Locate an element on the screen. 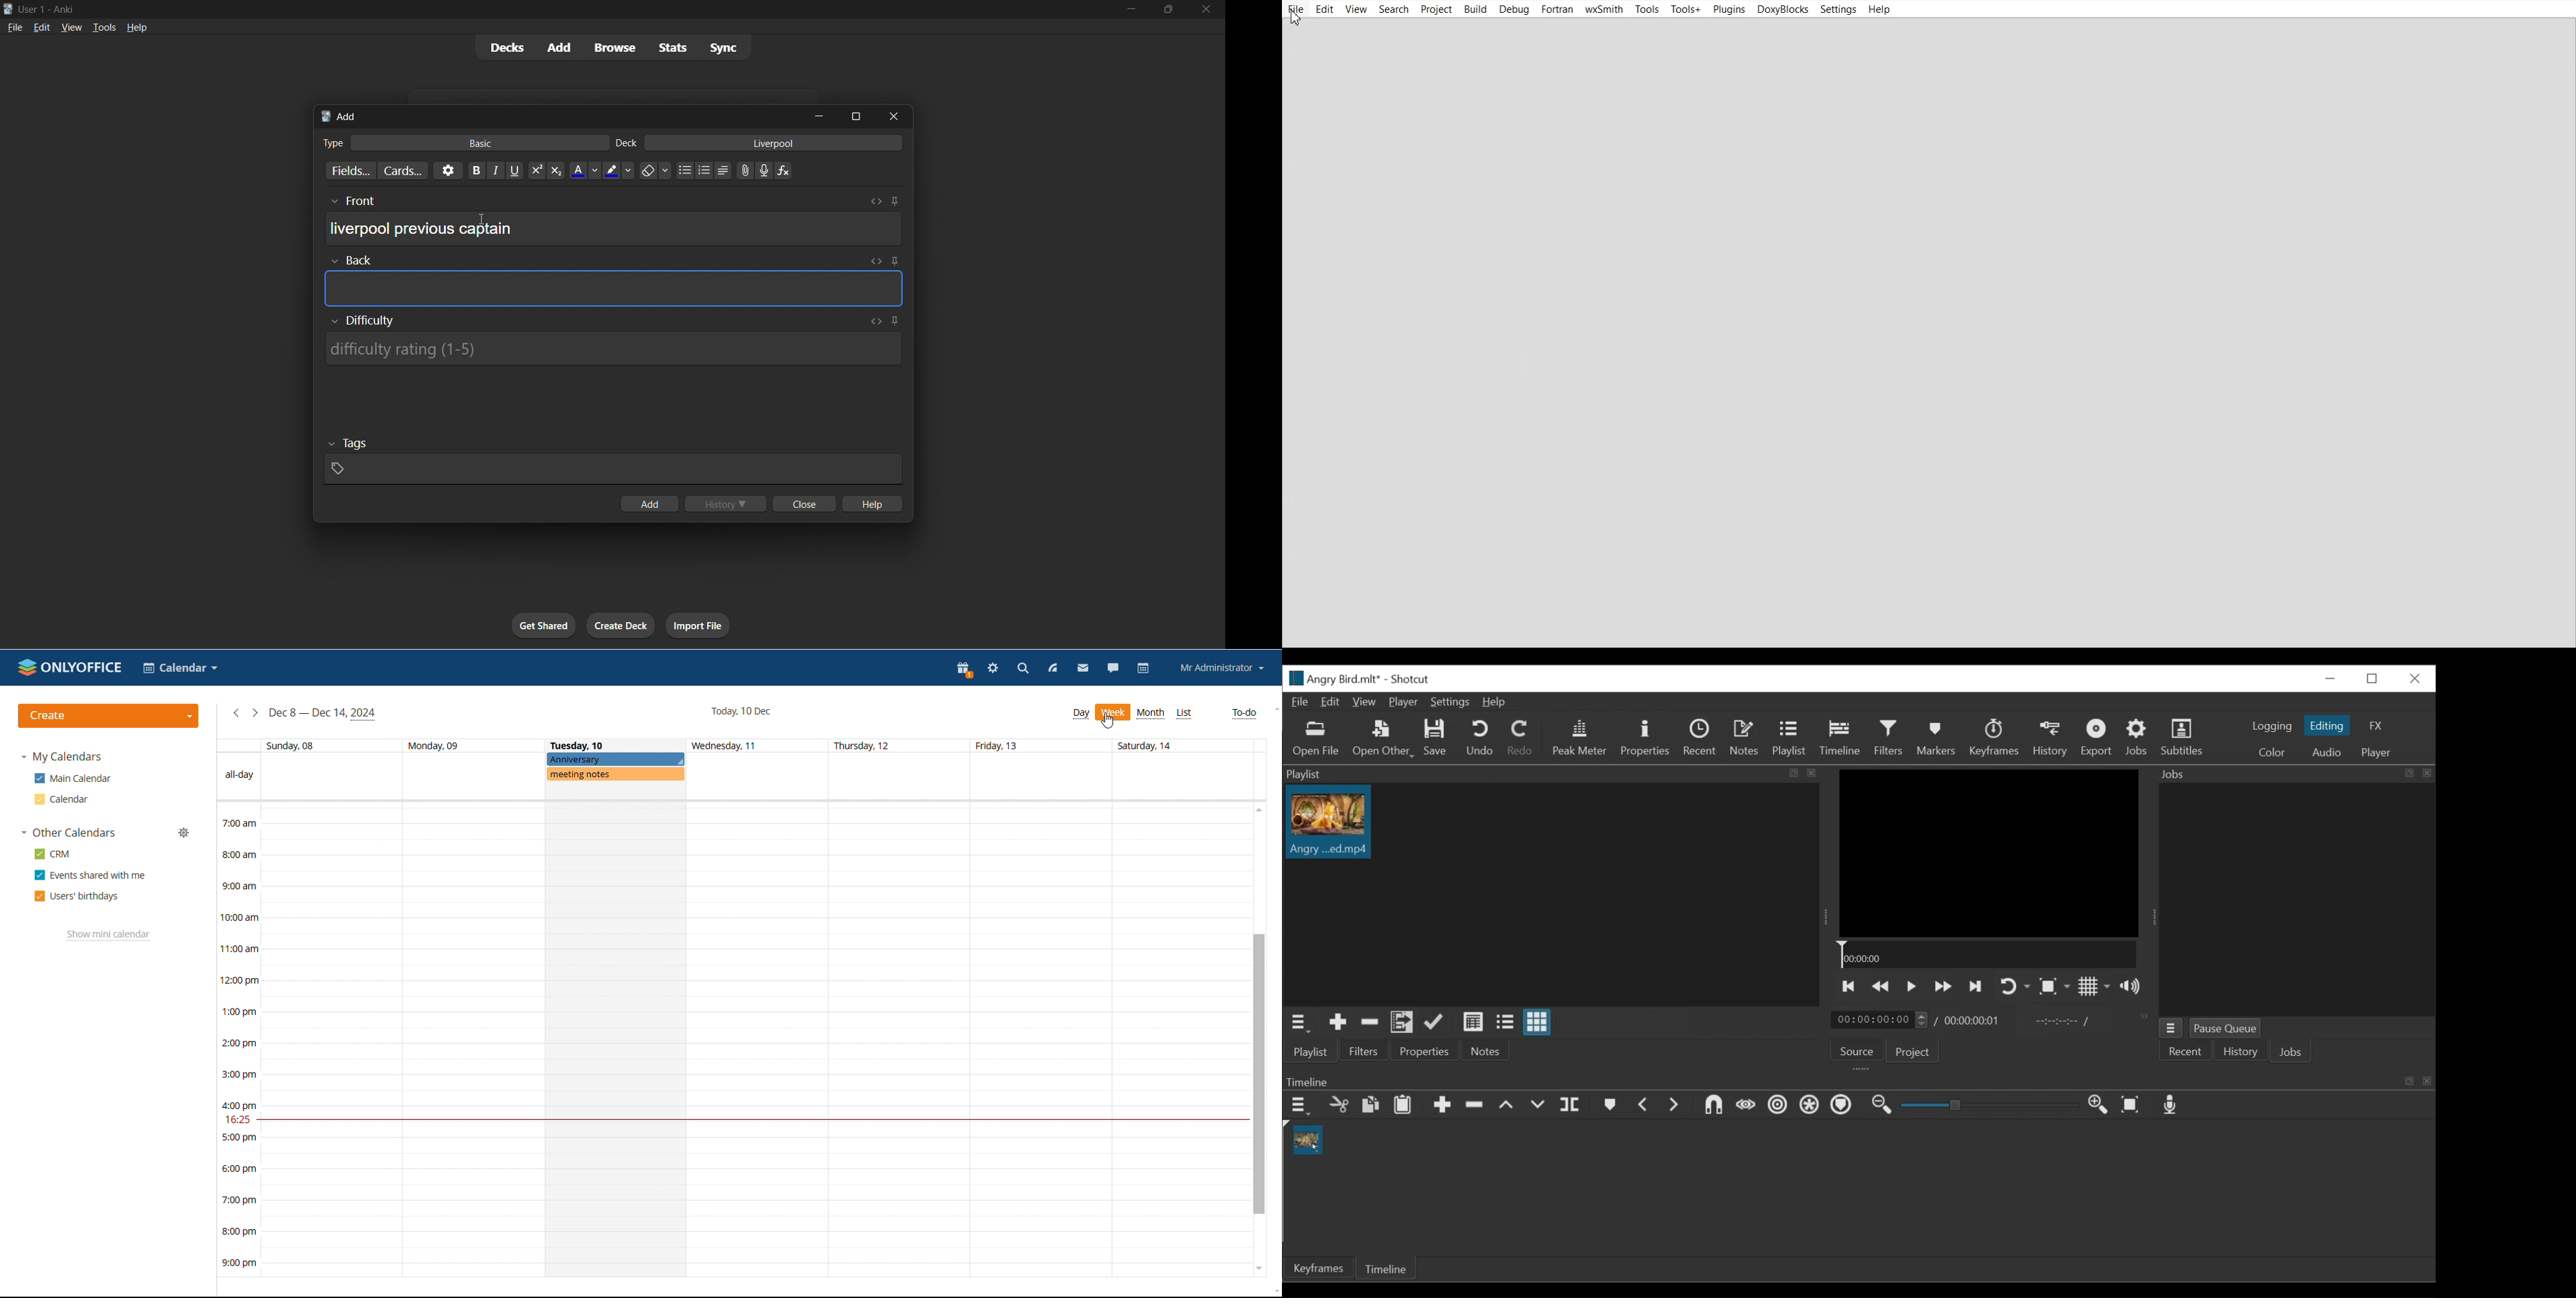  help is located at coordinates (139, 26).